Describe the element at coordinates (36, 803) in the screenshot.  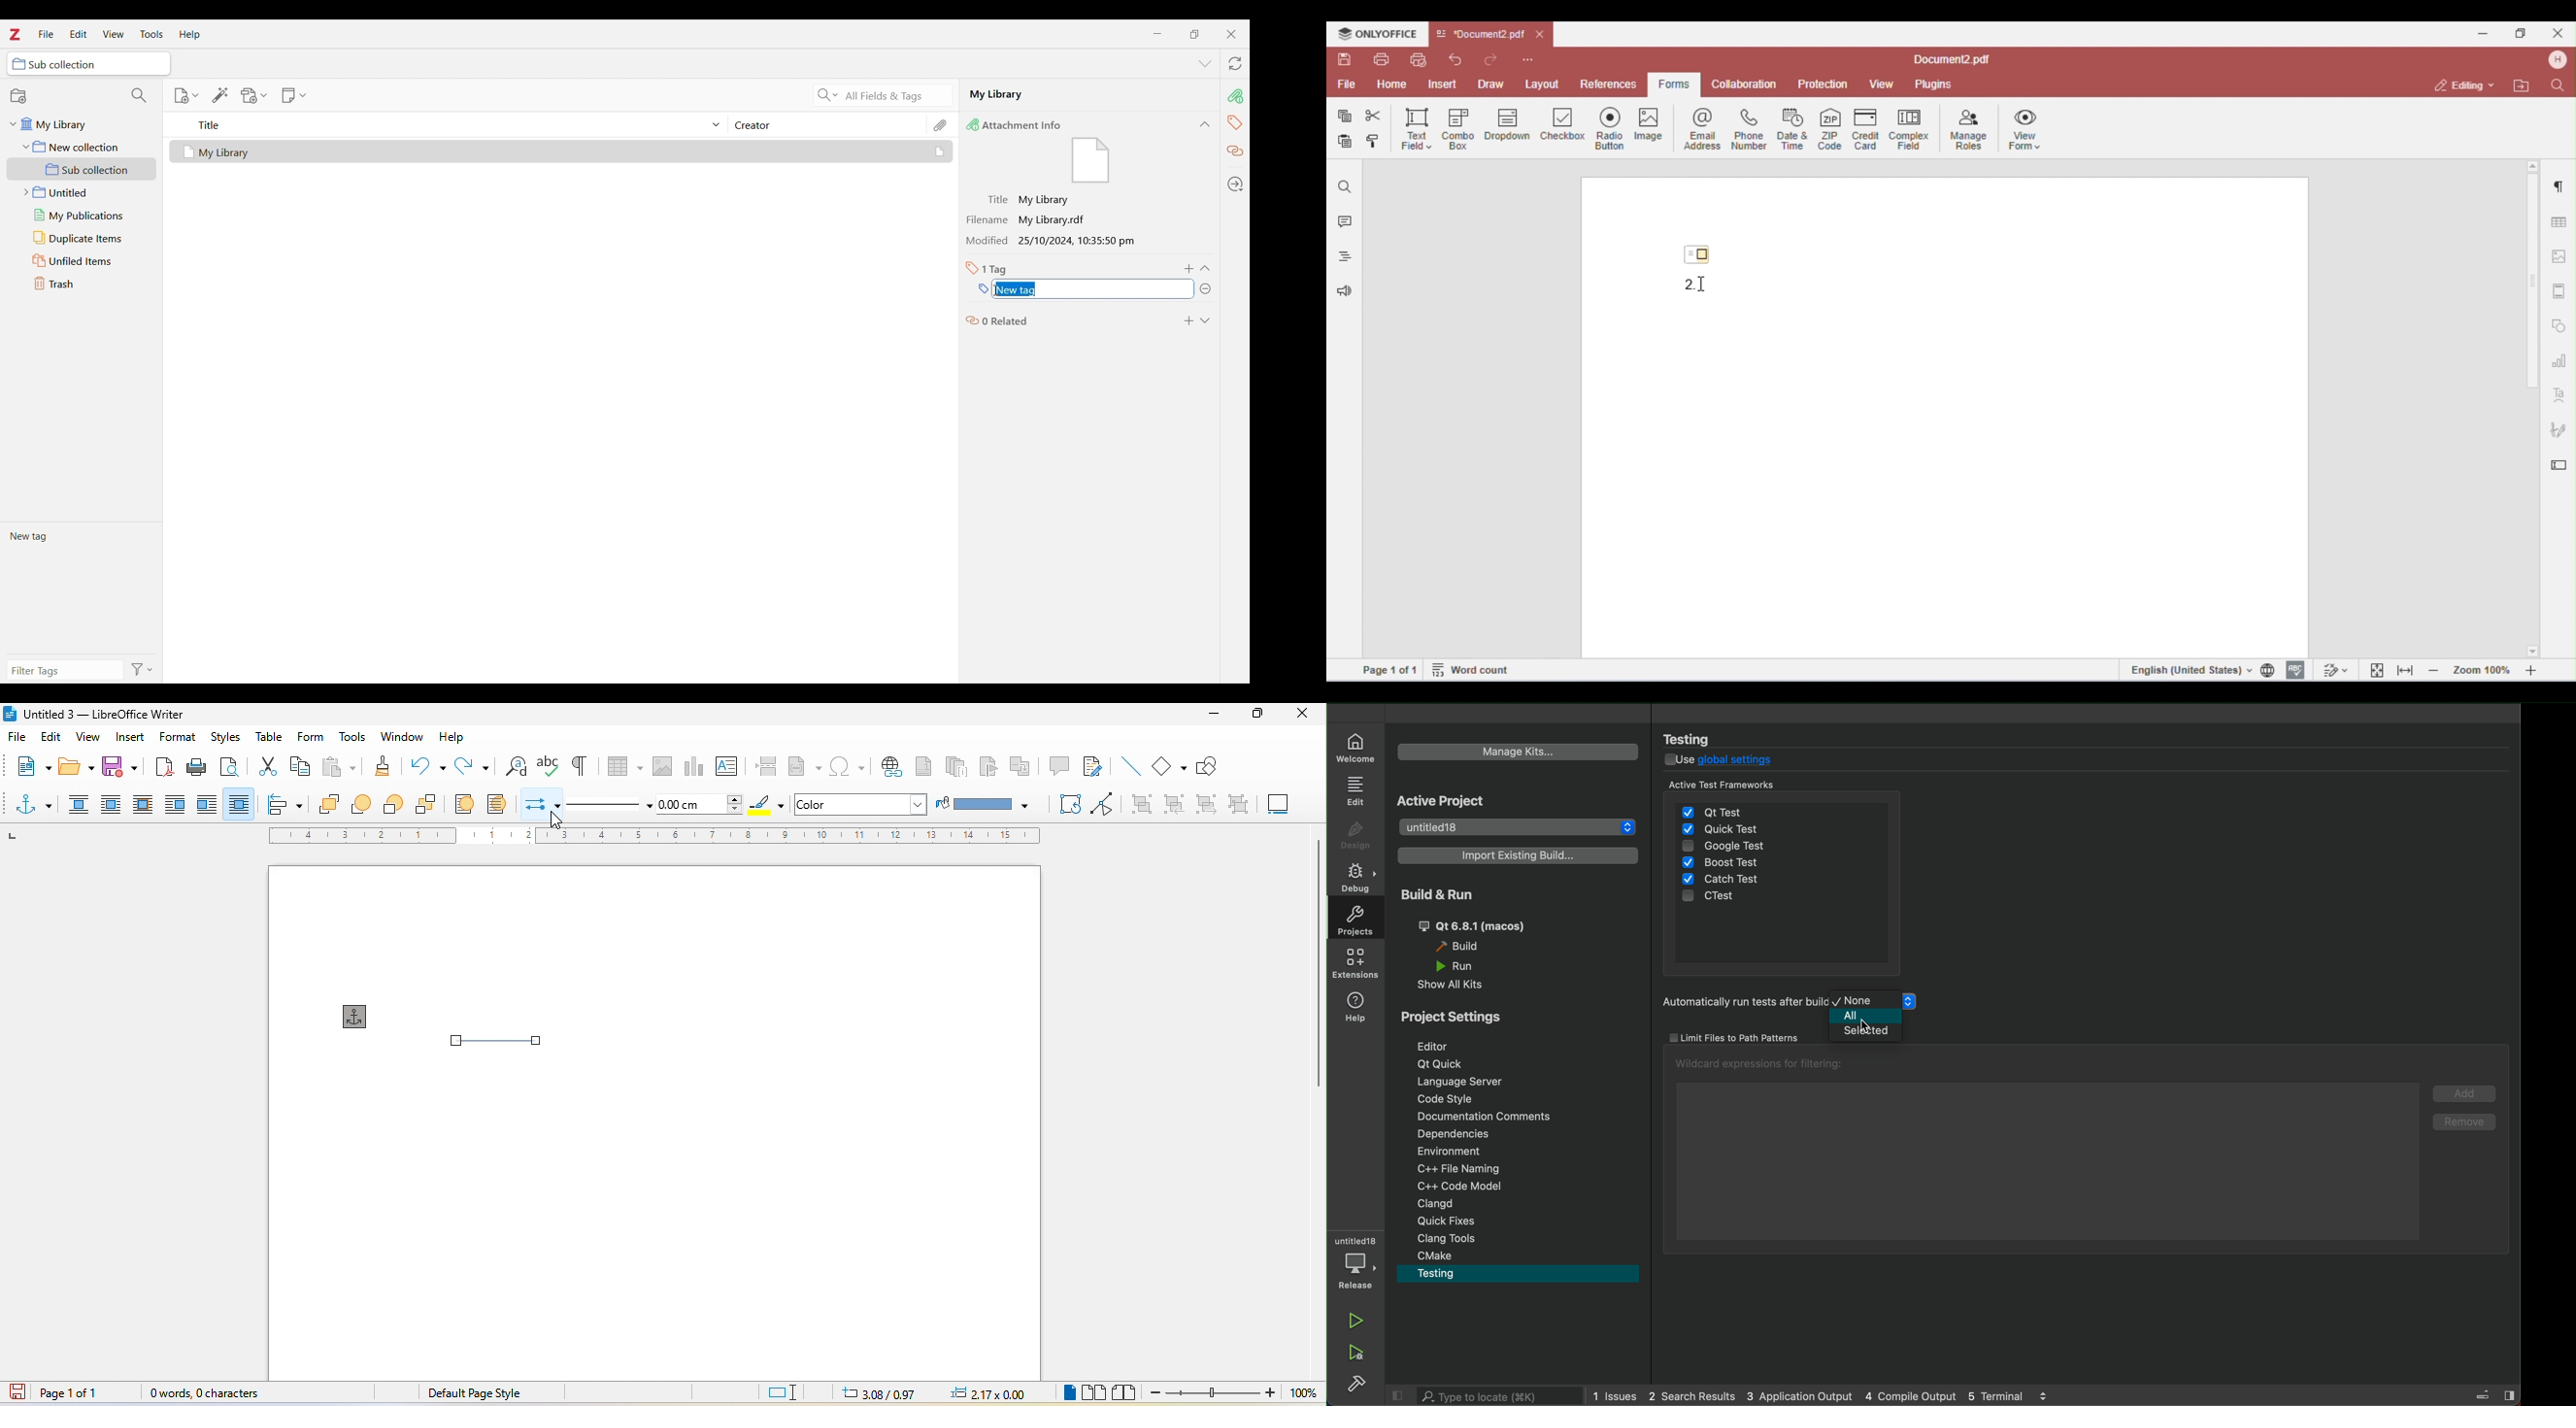
I see `select anchor for object` at that location.